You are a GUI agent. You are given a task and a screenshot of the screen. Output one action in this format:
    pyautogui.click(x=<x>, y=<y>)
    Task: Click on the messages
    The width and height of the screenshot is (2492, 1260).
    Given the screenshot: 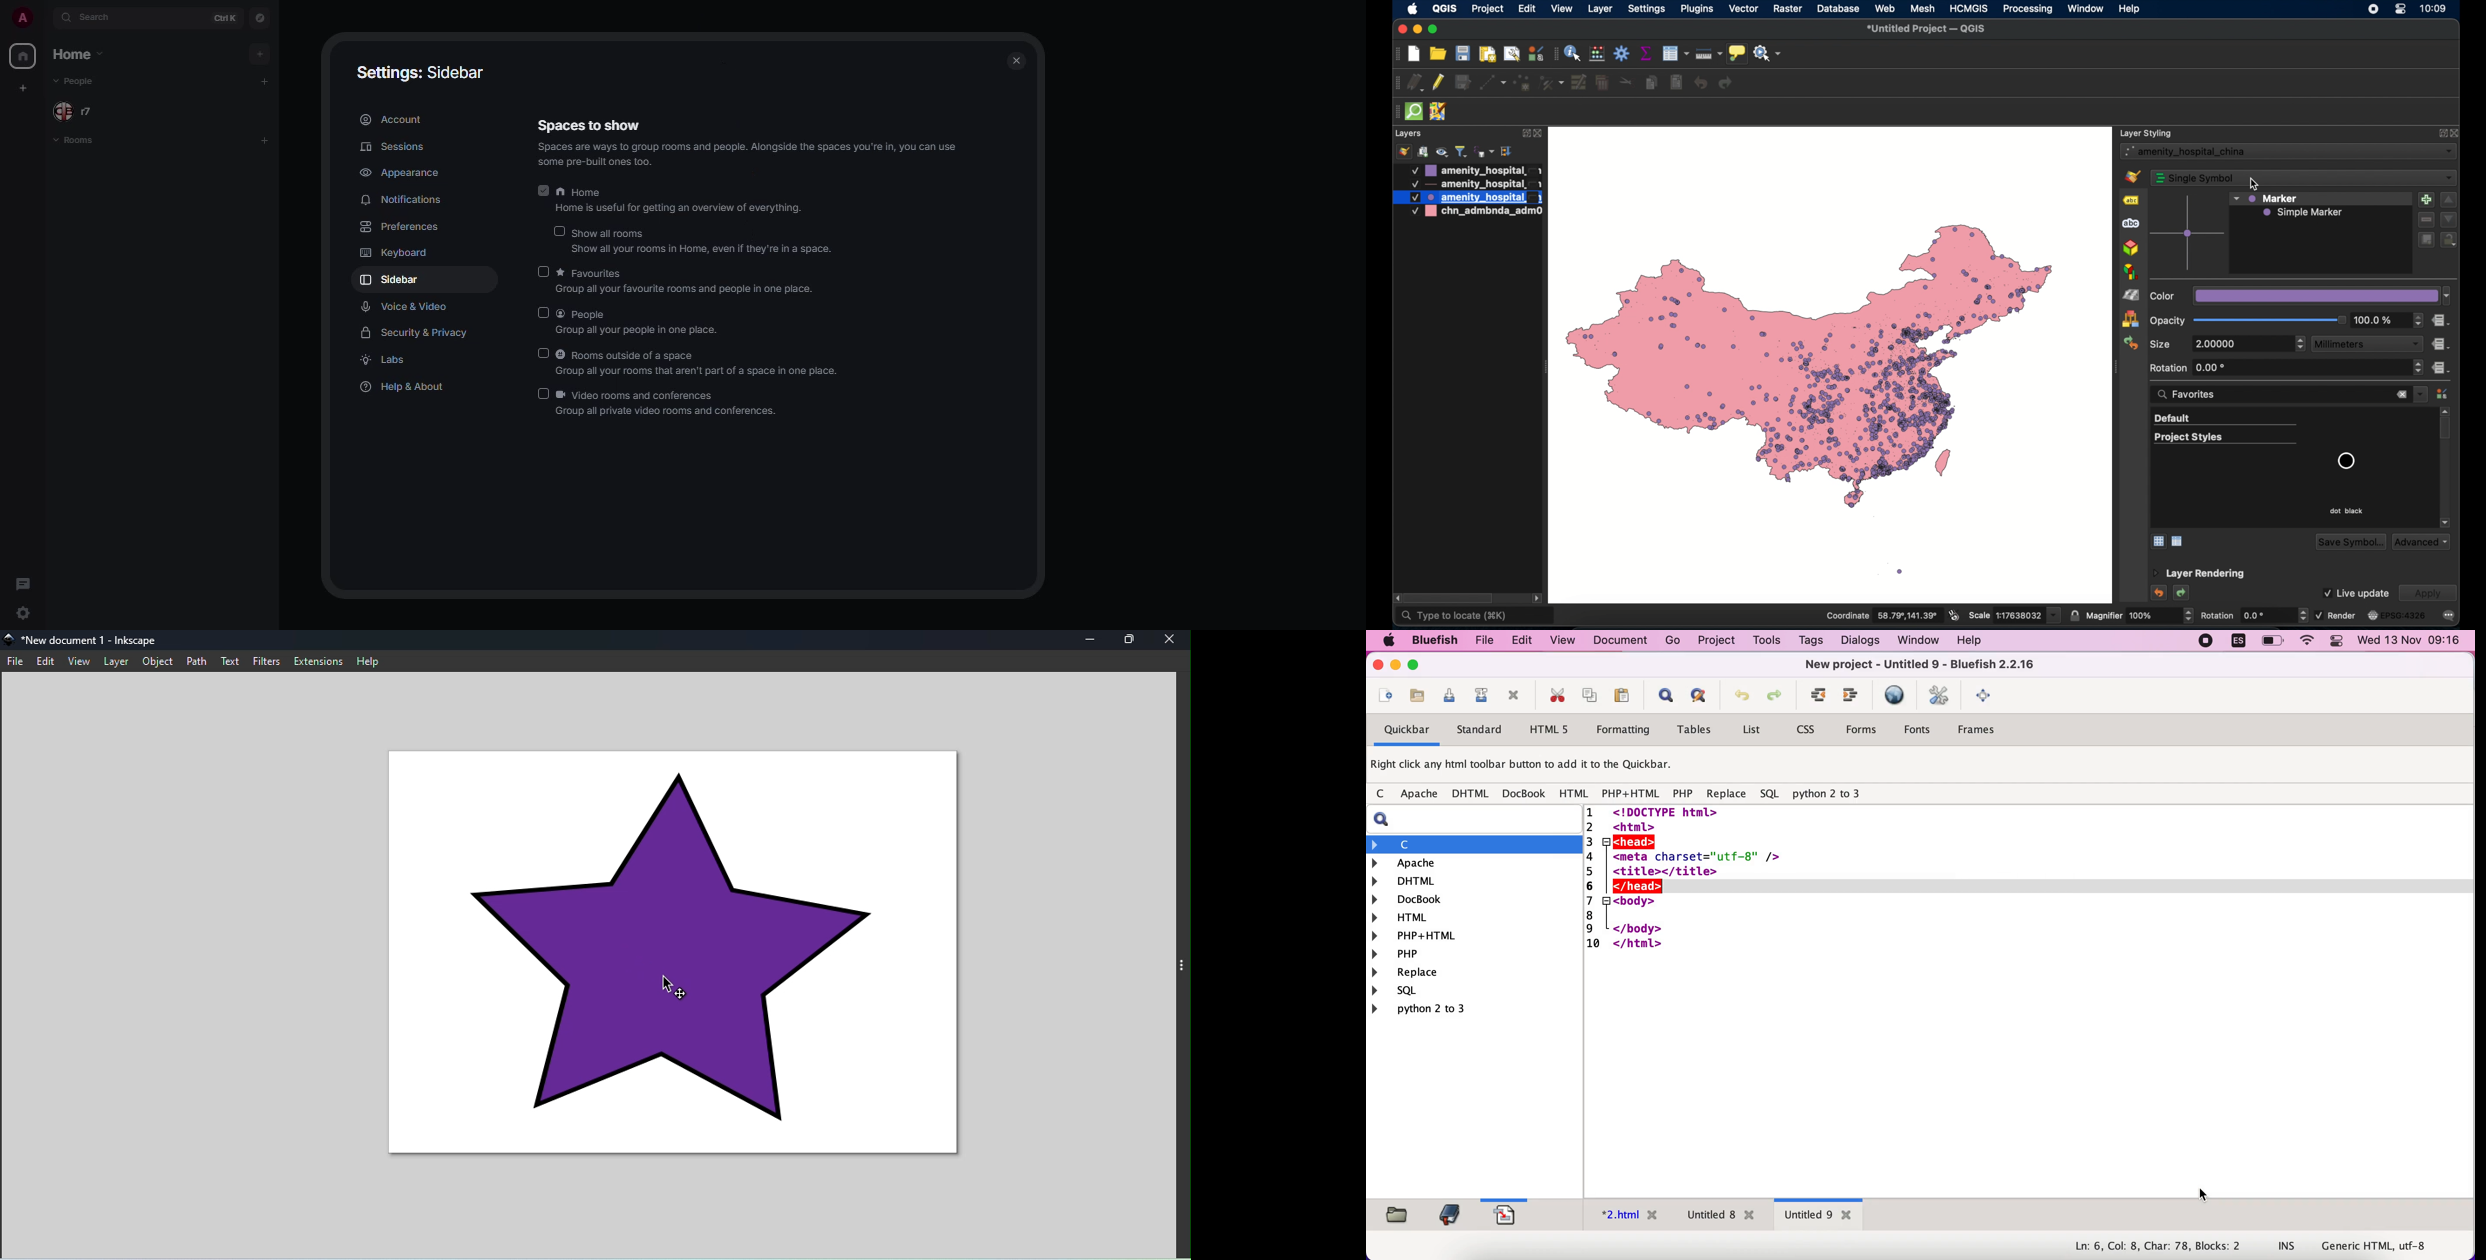 What is the action you would take?
    pyautogui.click(x=2449, y=615)
    